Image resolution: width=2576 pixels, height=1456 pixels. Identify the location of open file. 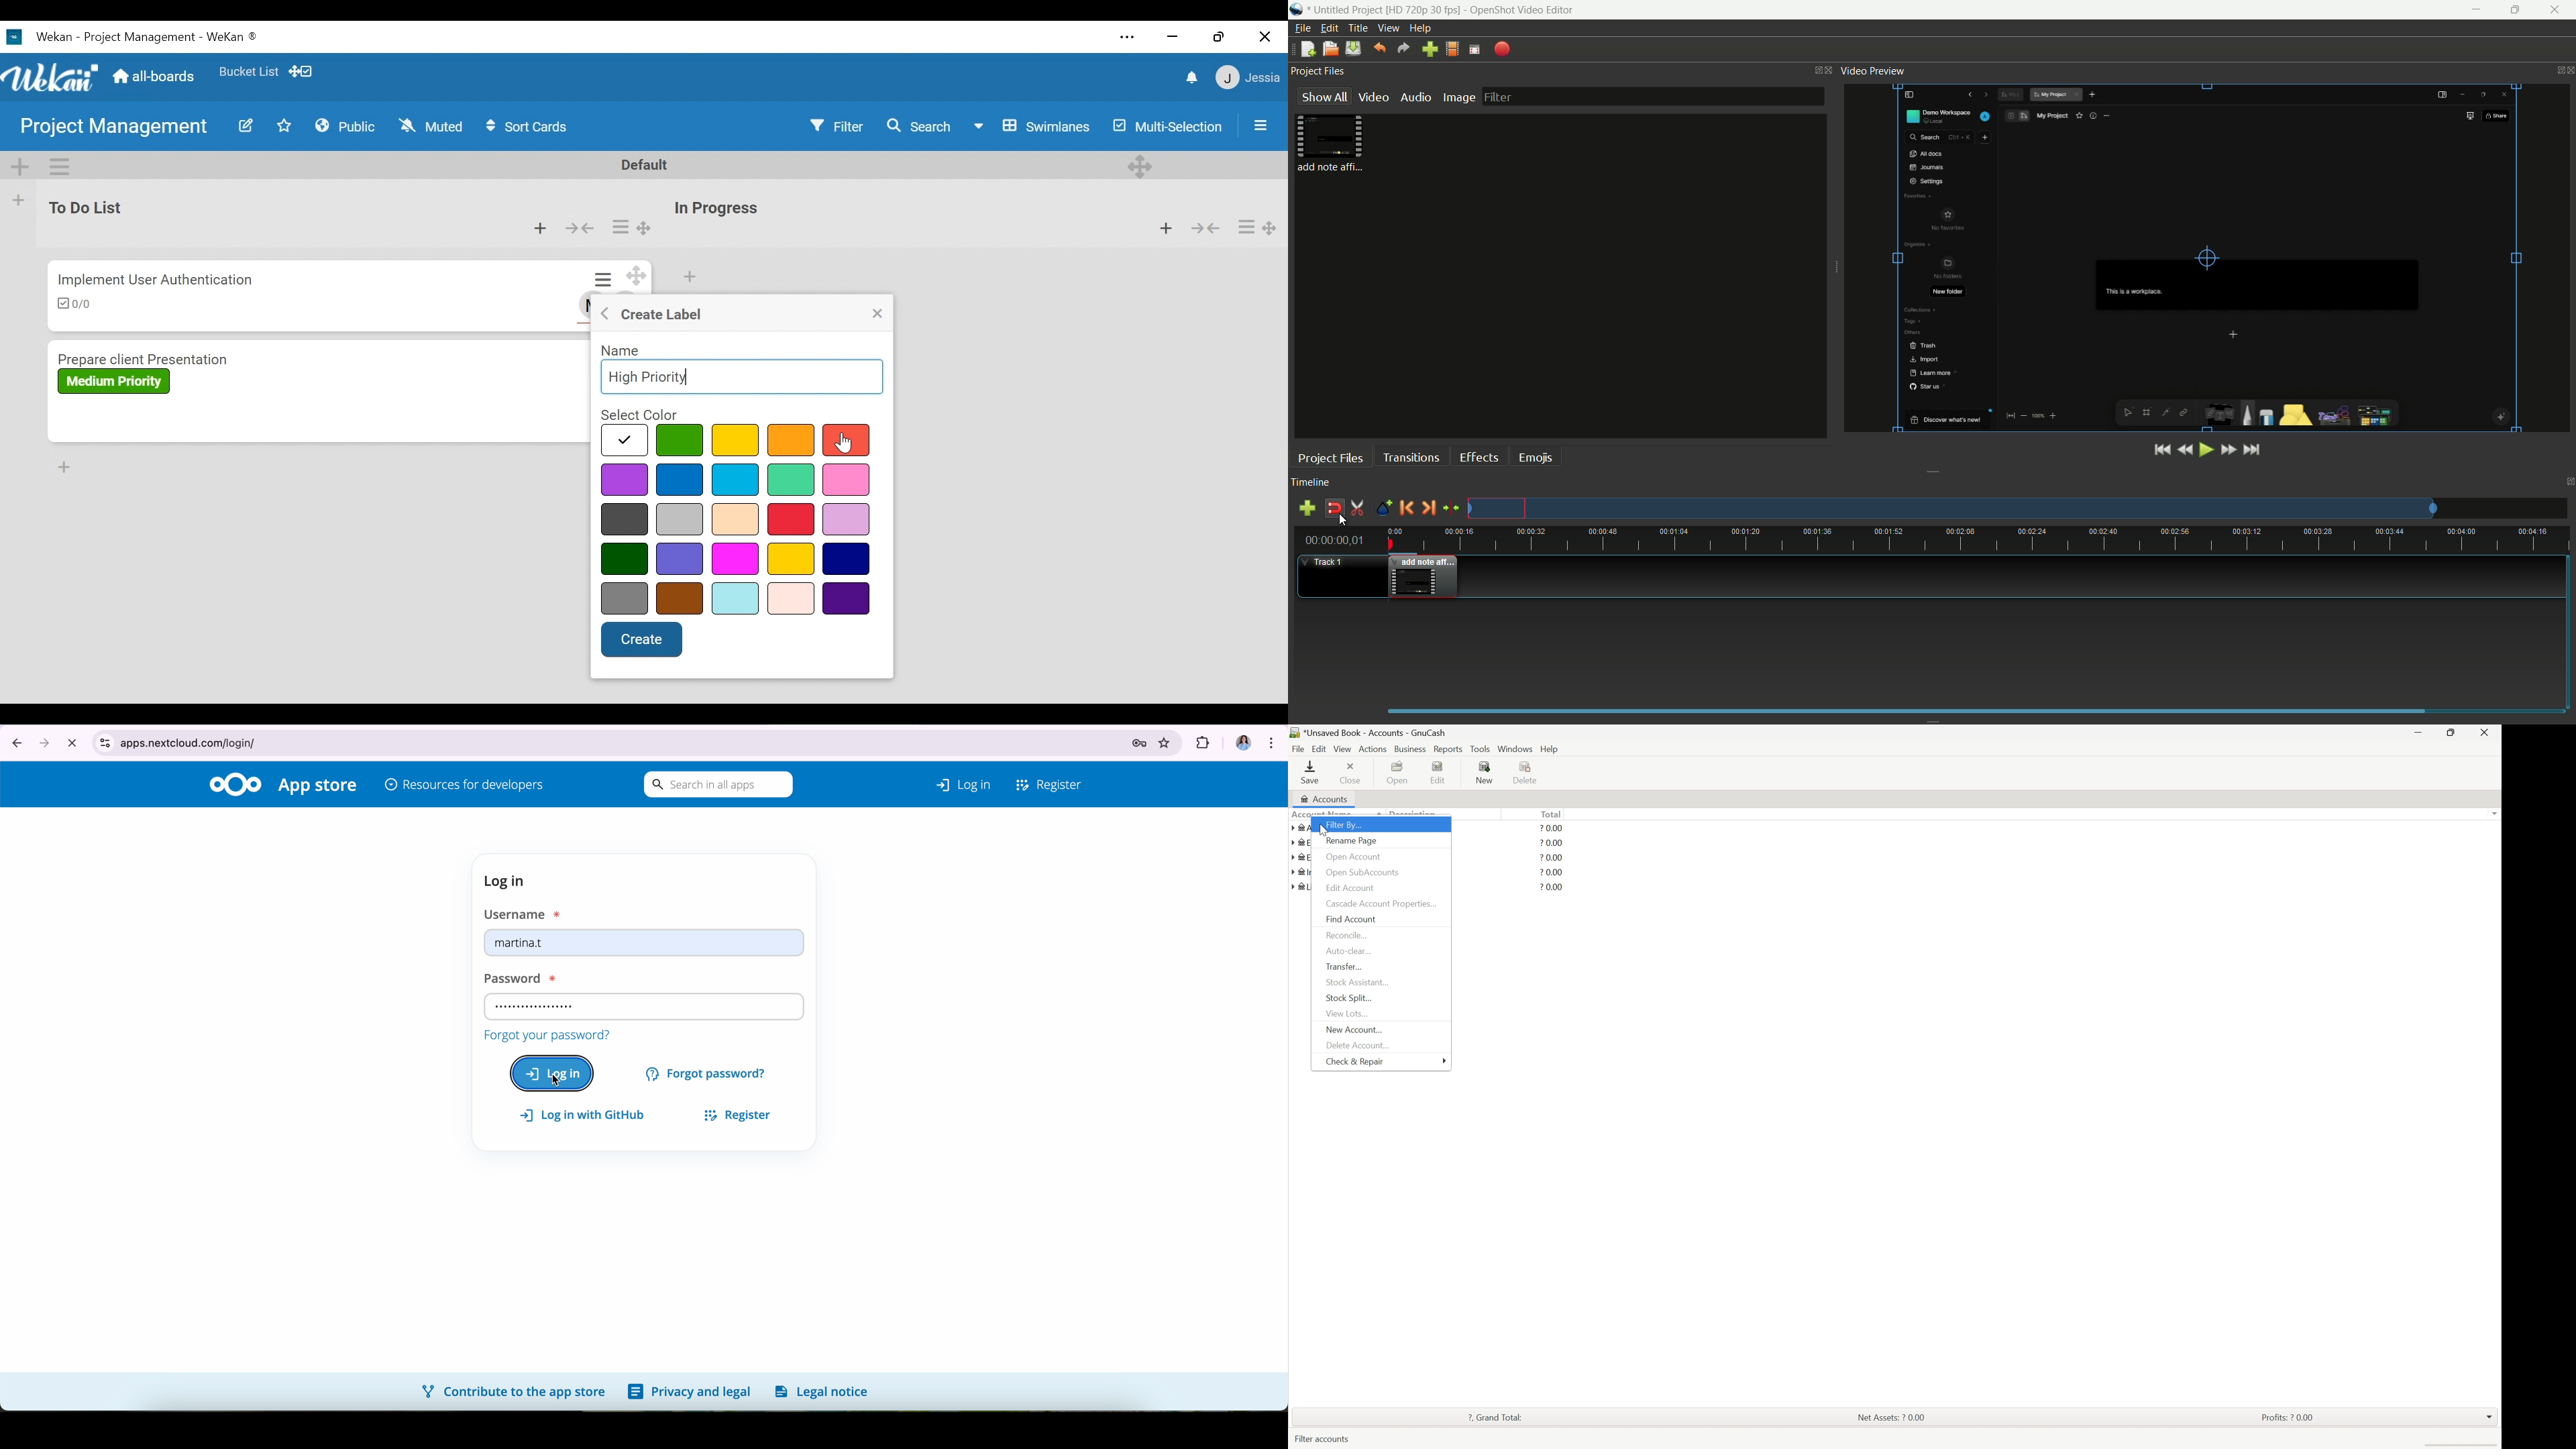
(1328, 50).